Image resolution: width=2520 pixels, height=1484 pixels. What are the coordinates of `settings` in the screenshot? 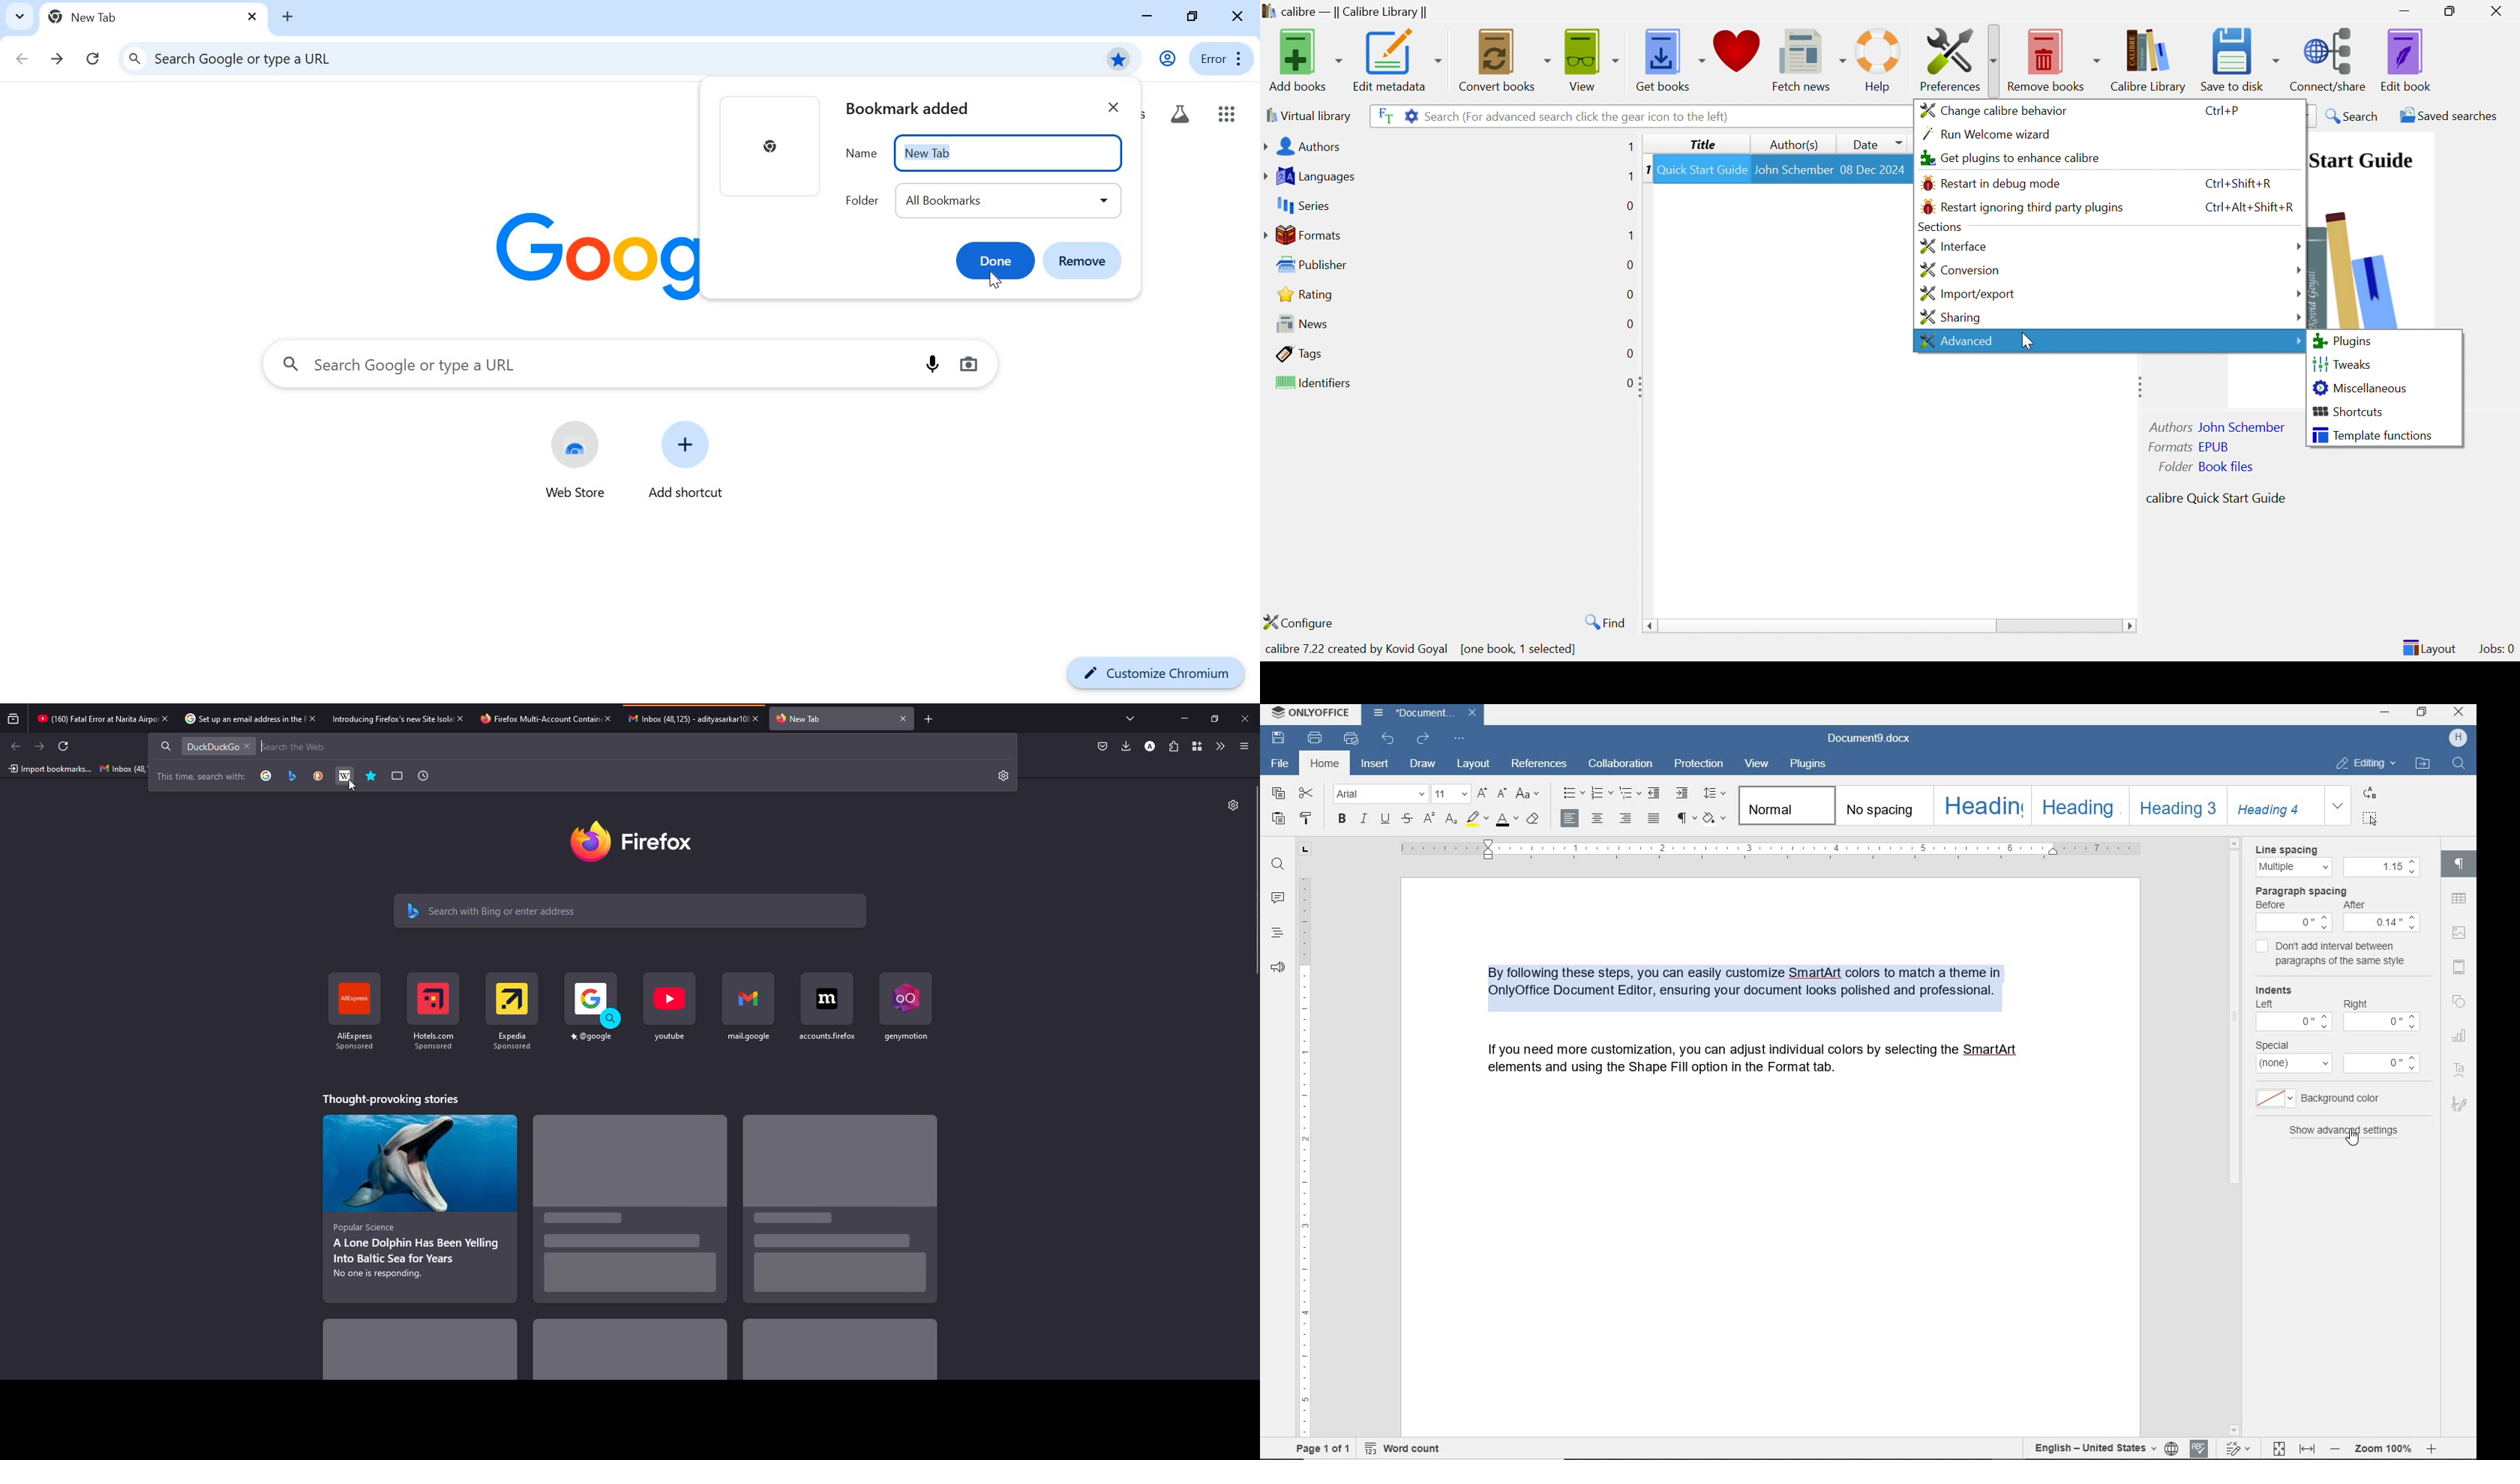 It's located at (1004, 777).